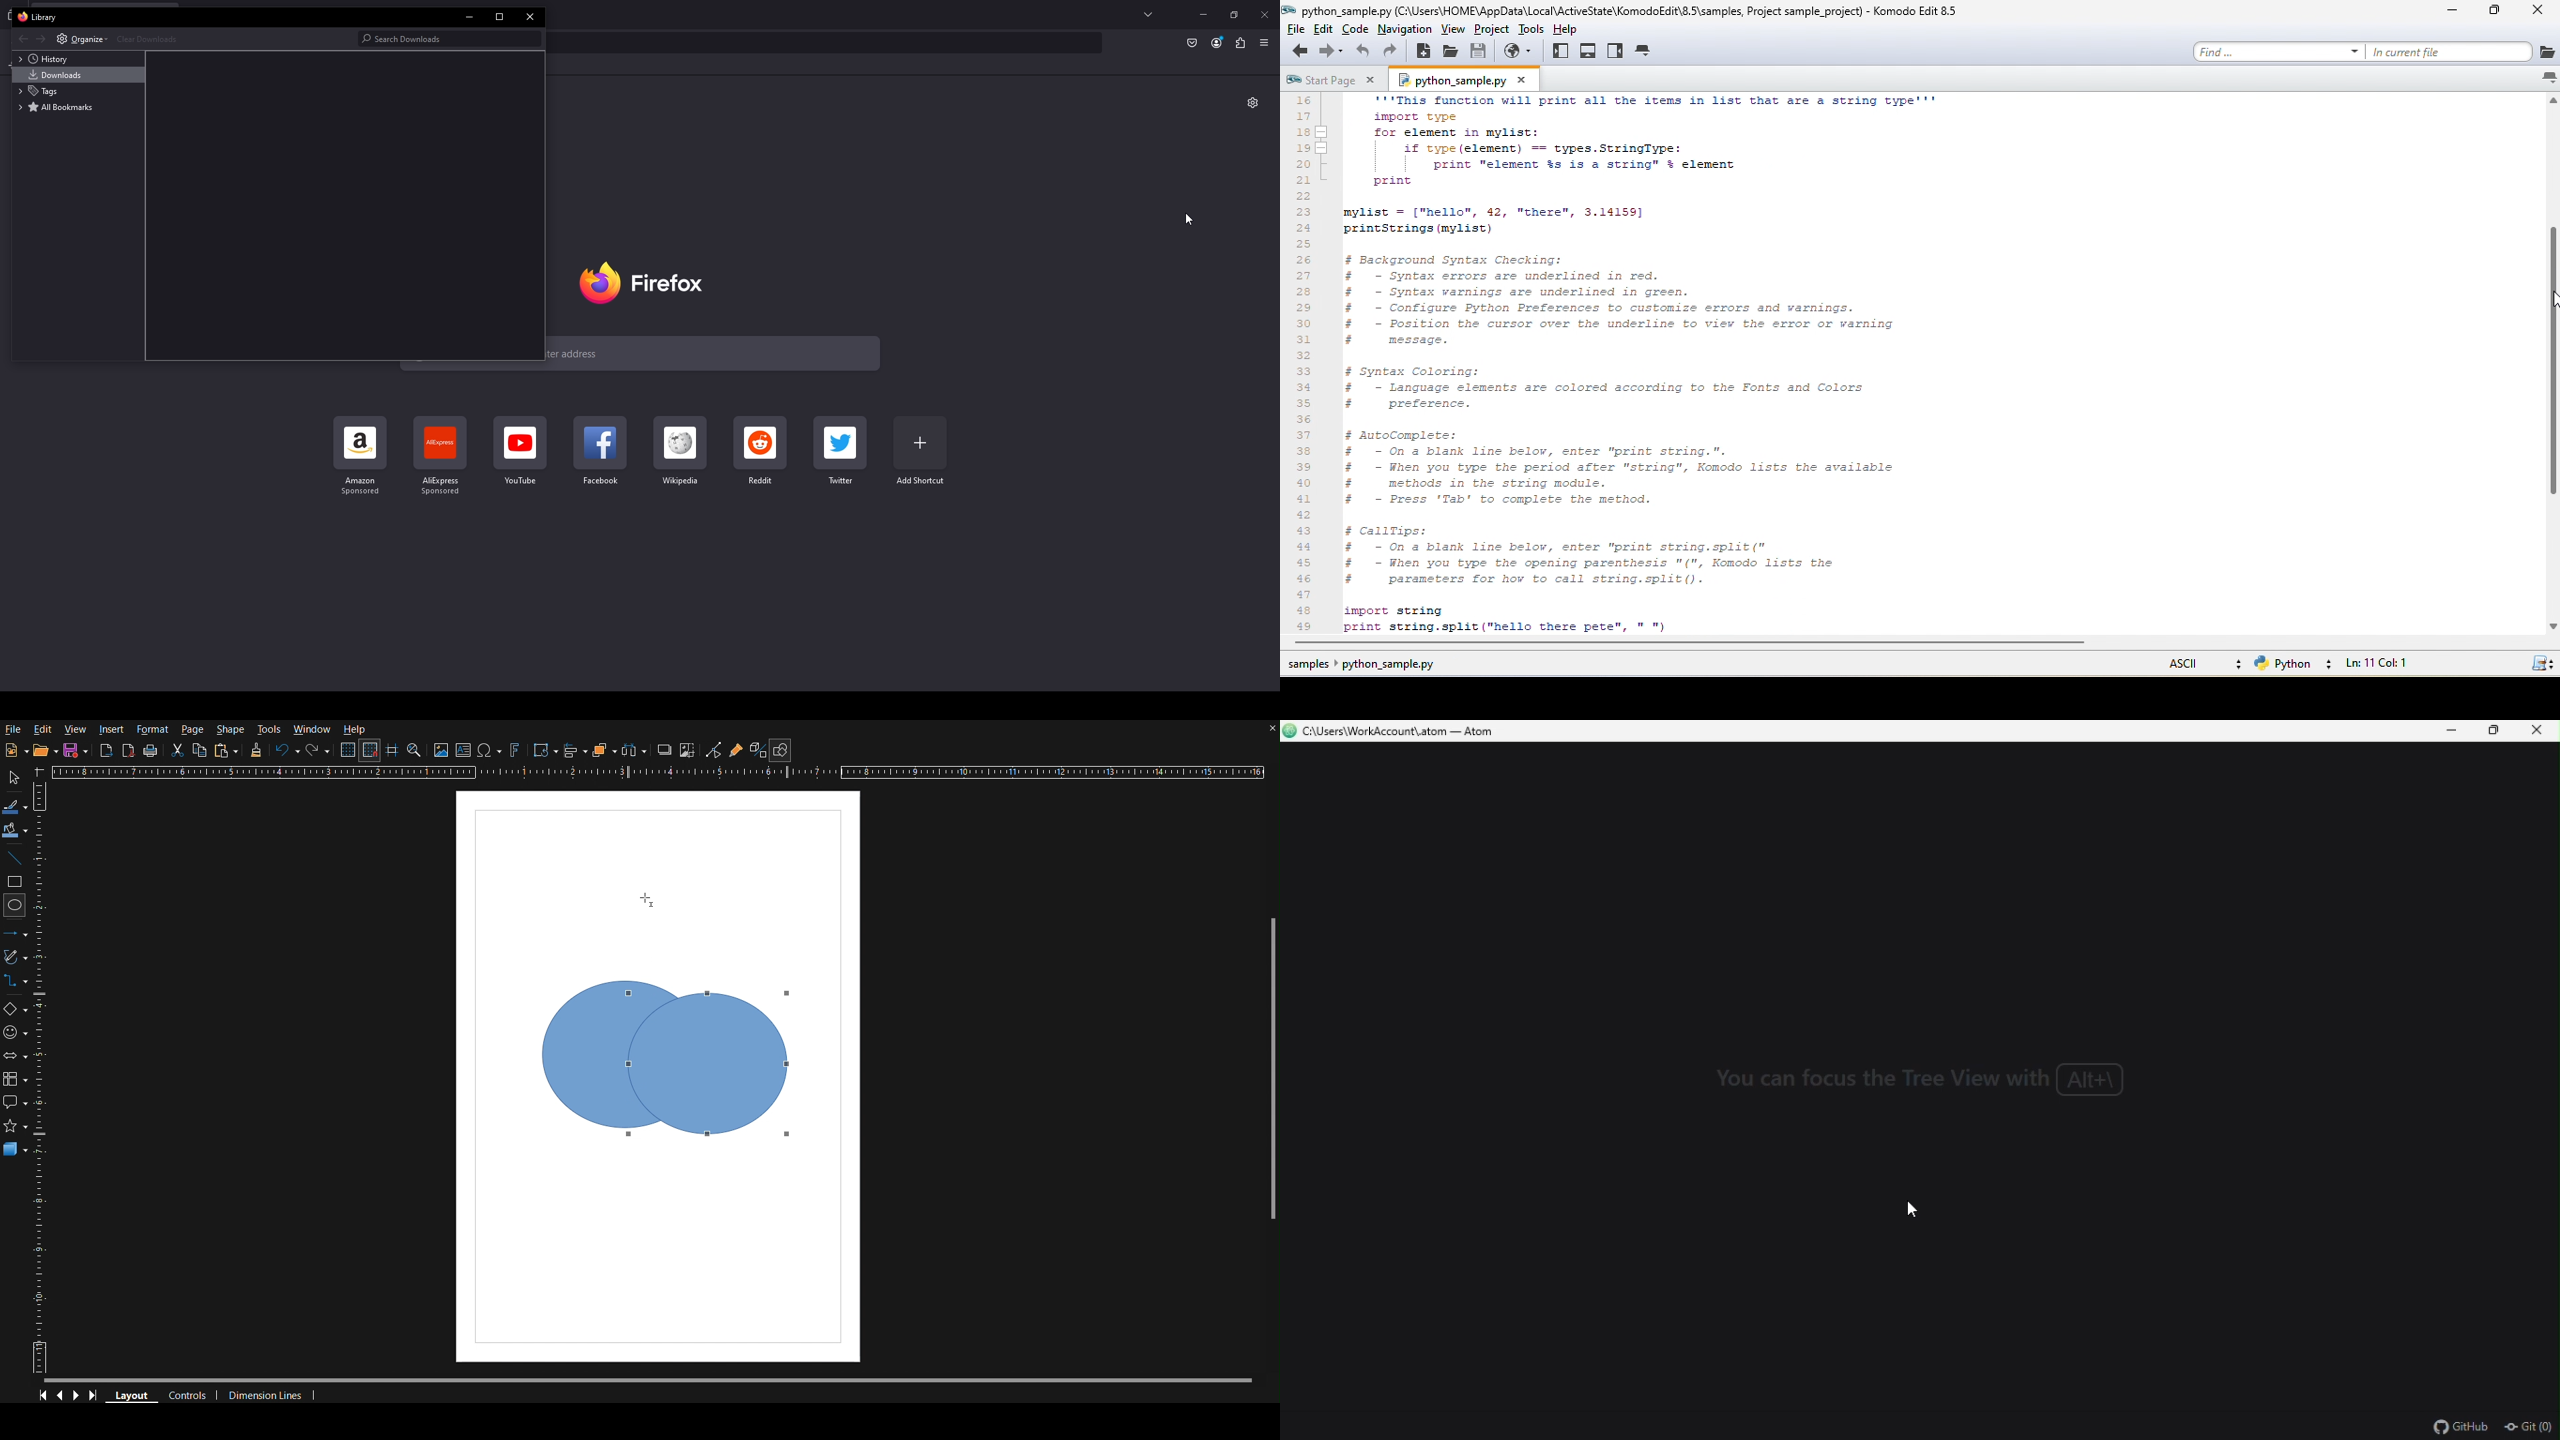 Image resolution: width=2576 pixels, height=1456 pixels. I want to click on file name and file path, so click(1390, 732).